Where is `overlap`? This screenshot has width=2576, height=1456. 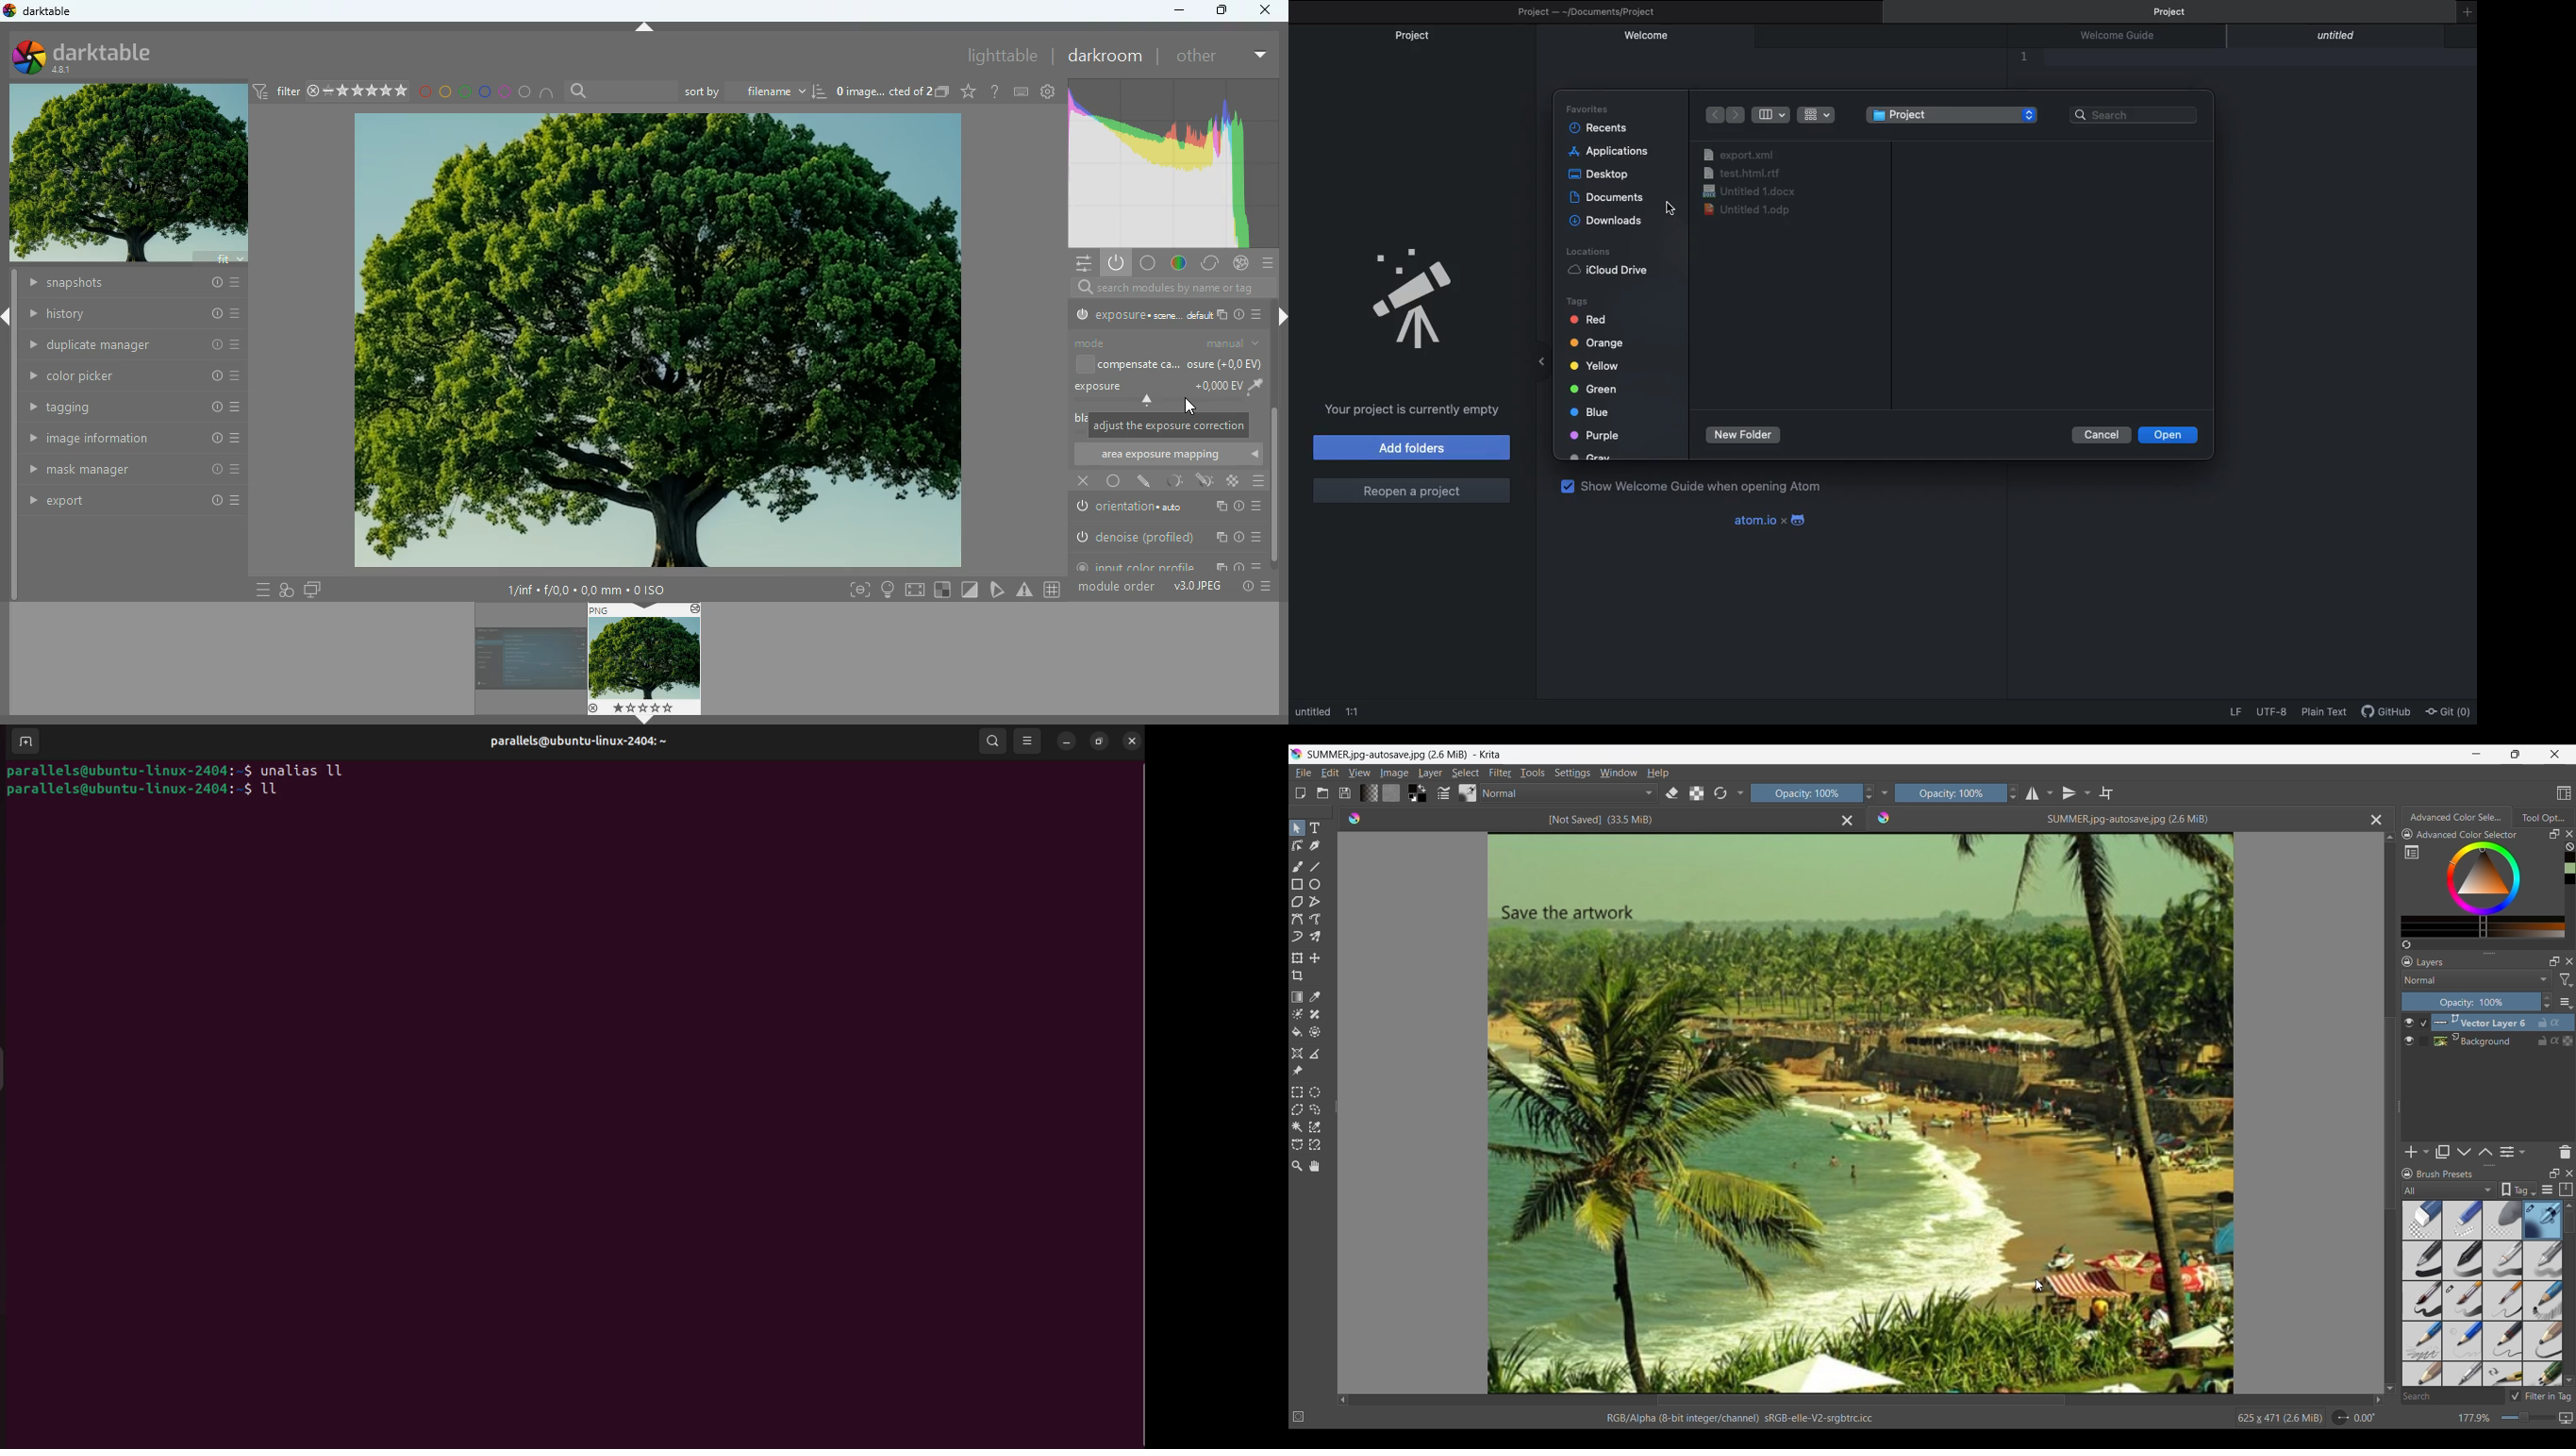
overlap is located at coordinates (288, 589).